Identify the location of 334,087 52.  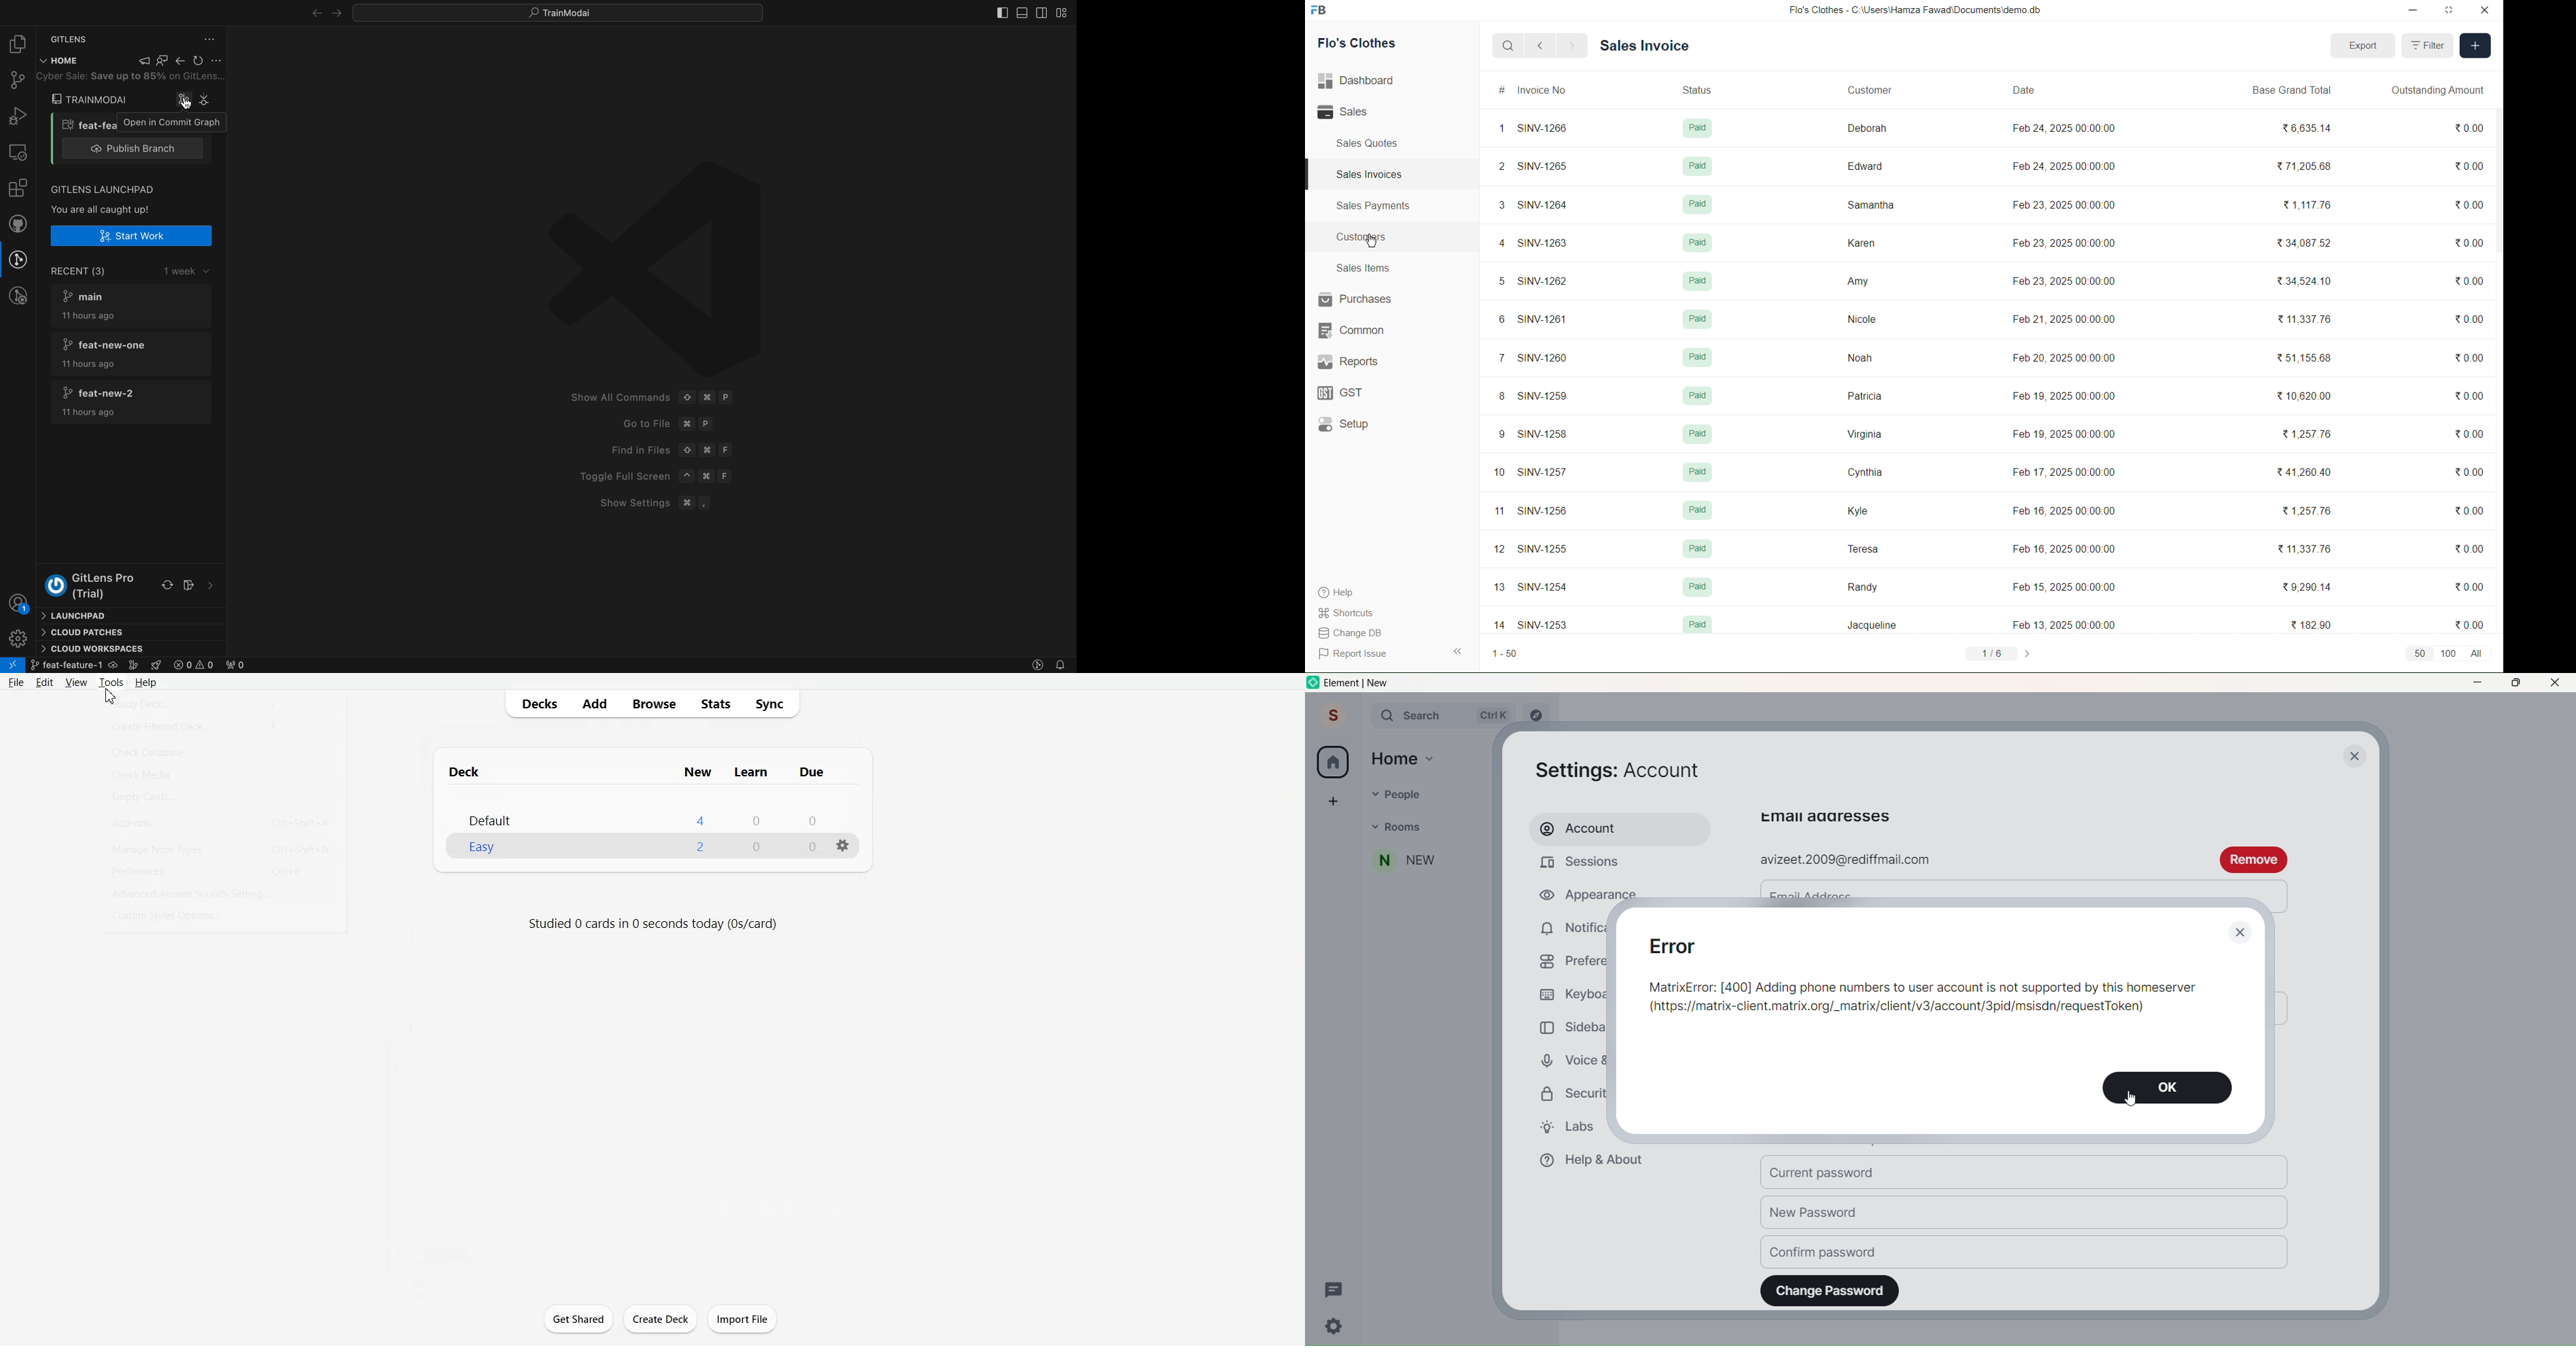
(2316, 245).